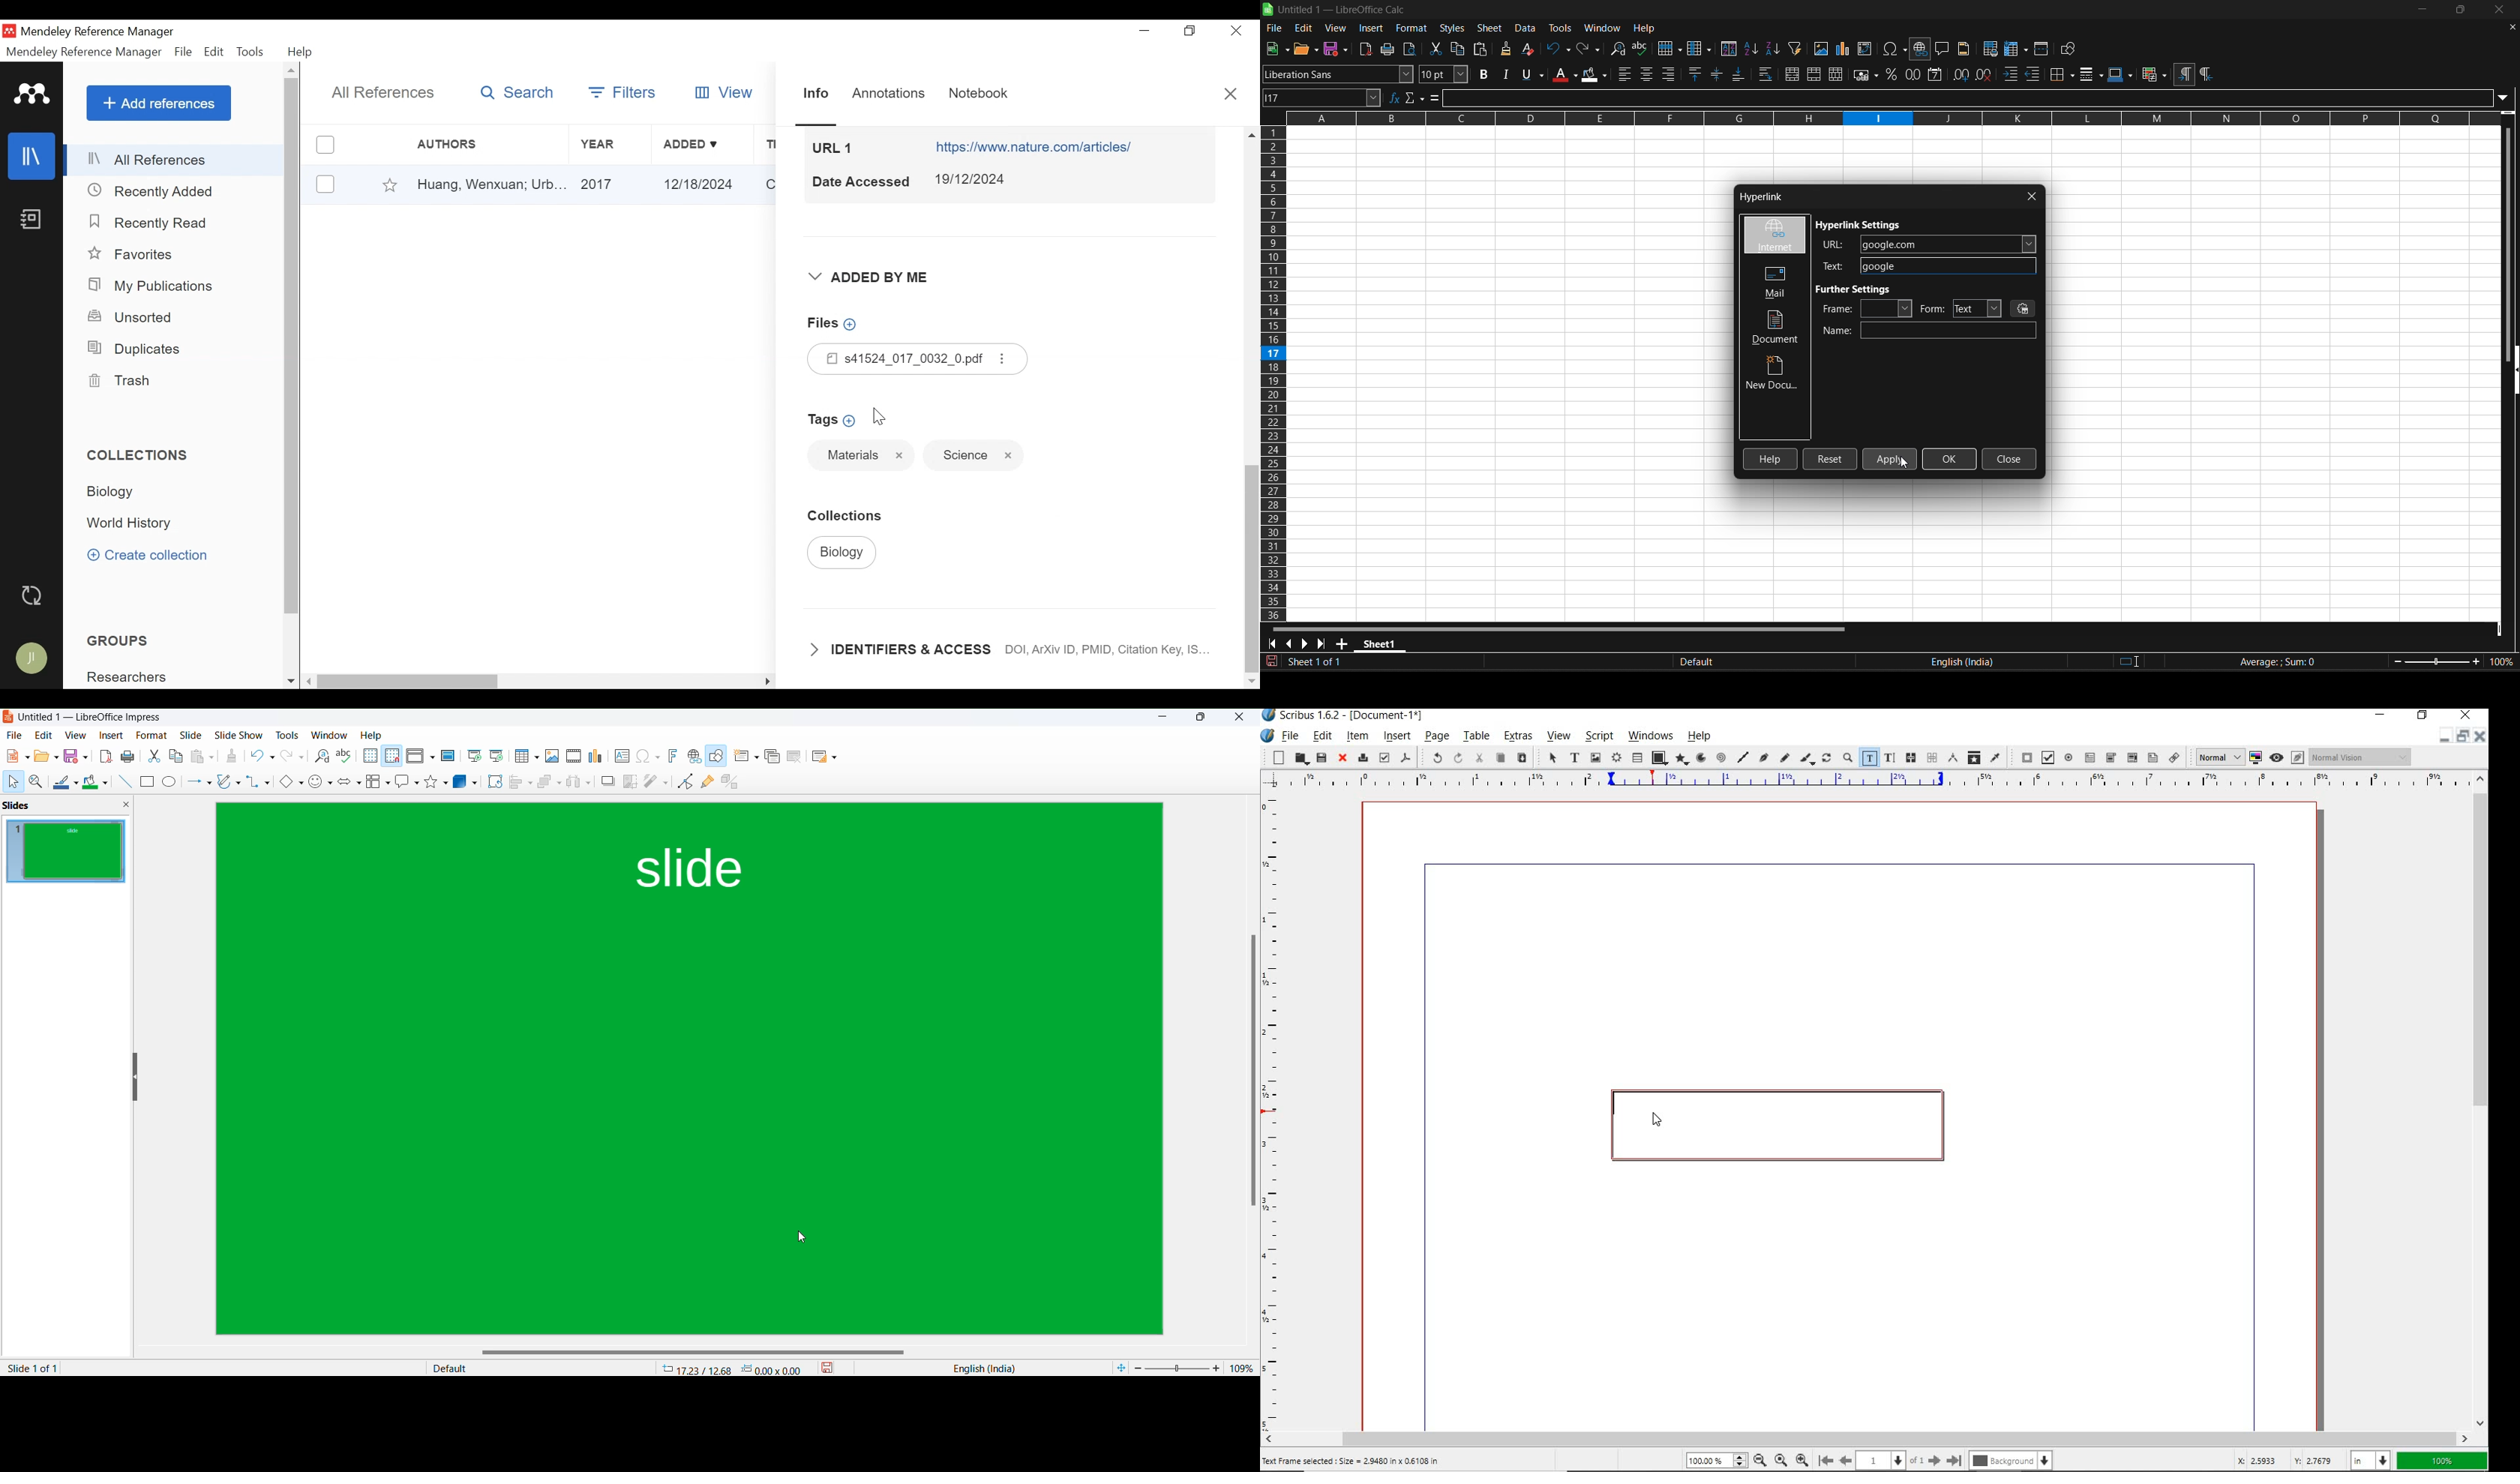 This screenshot has height=1484, width=2520. Describe the element at coordinates (1242, 718) in the screenshot. I see `close` at that location.